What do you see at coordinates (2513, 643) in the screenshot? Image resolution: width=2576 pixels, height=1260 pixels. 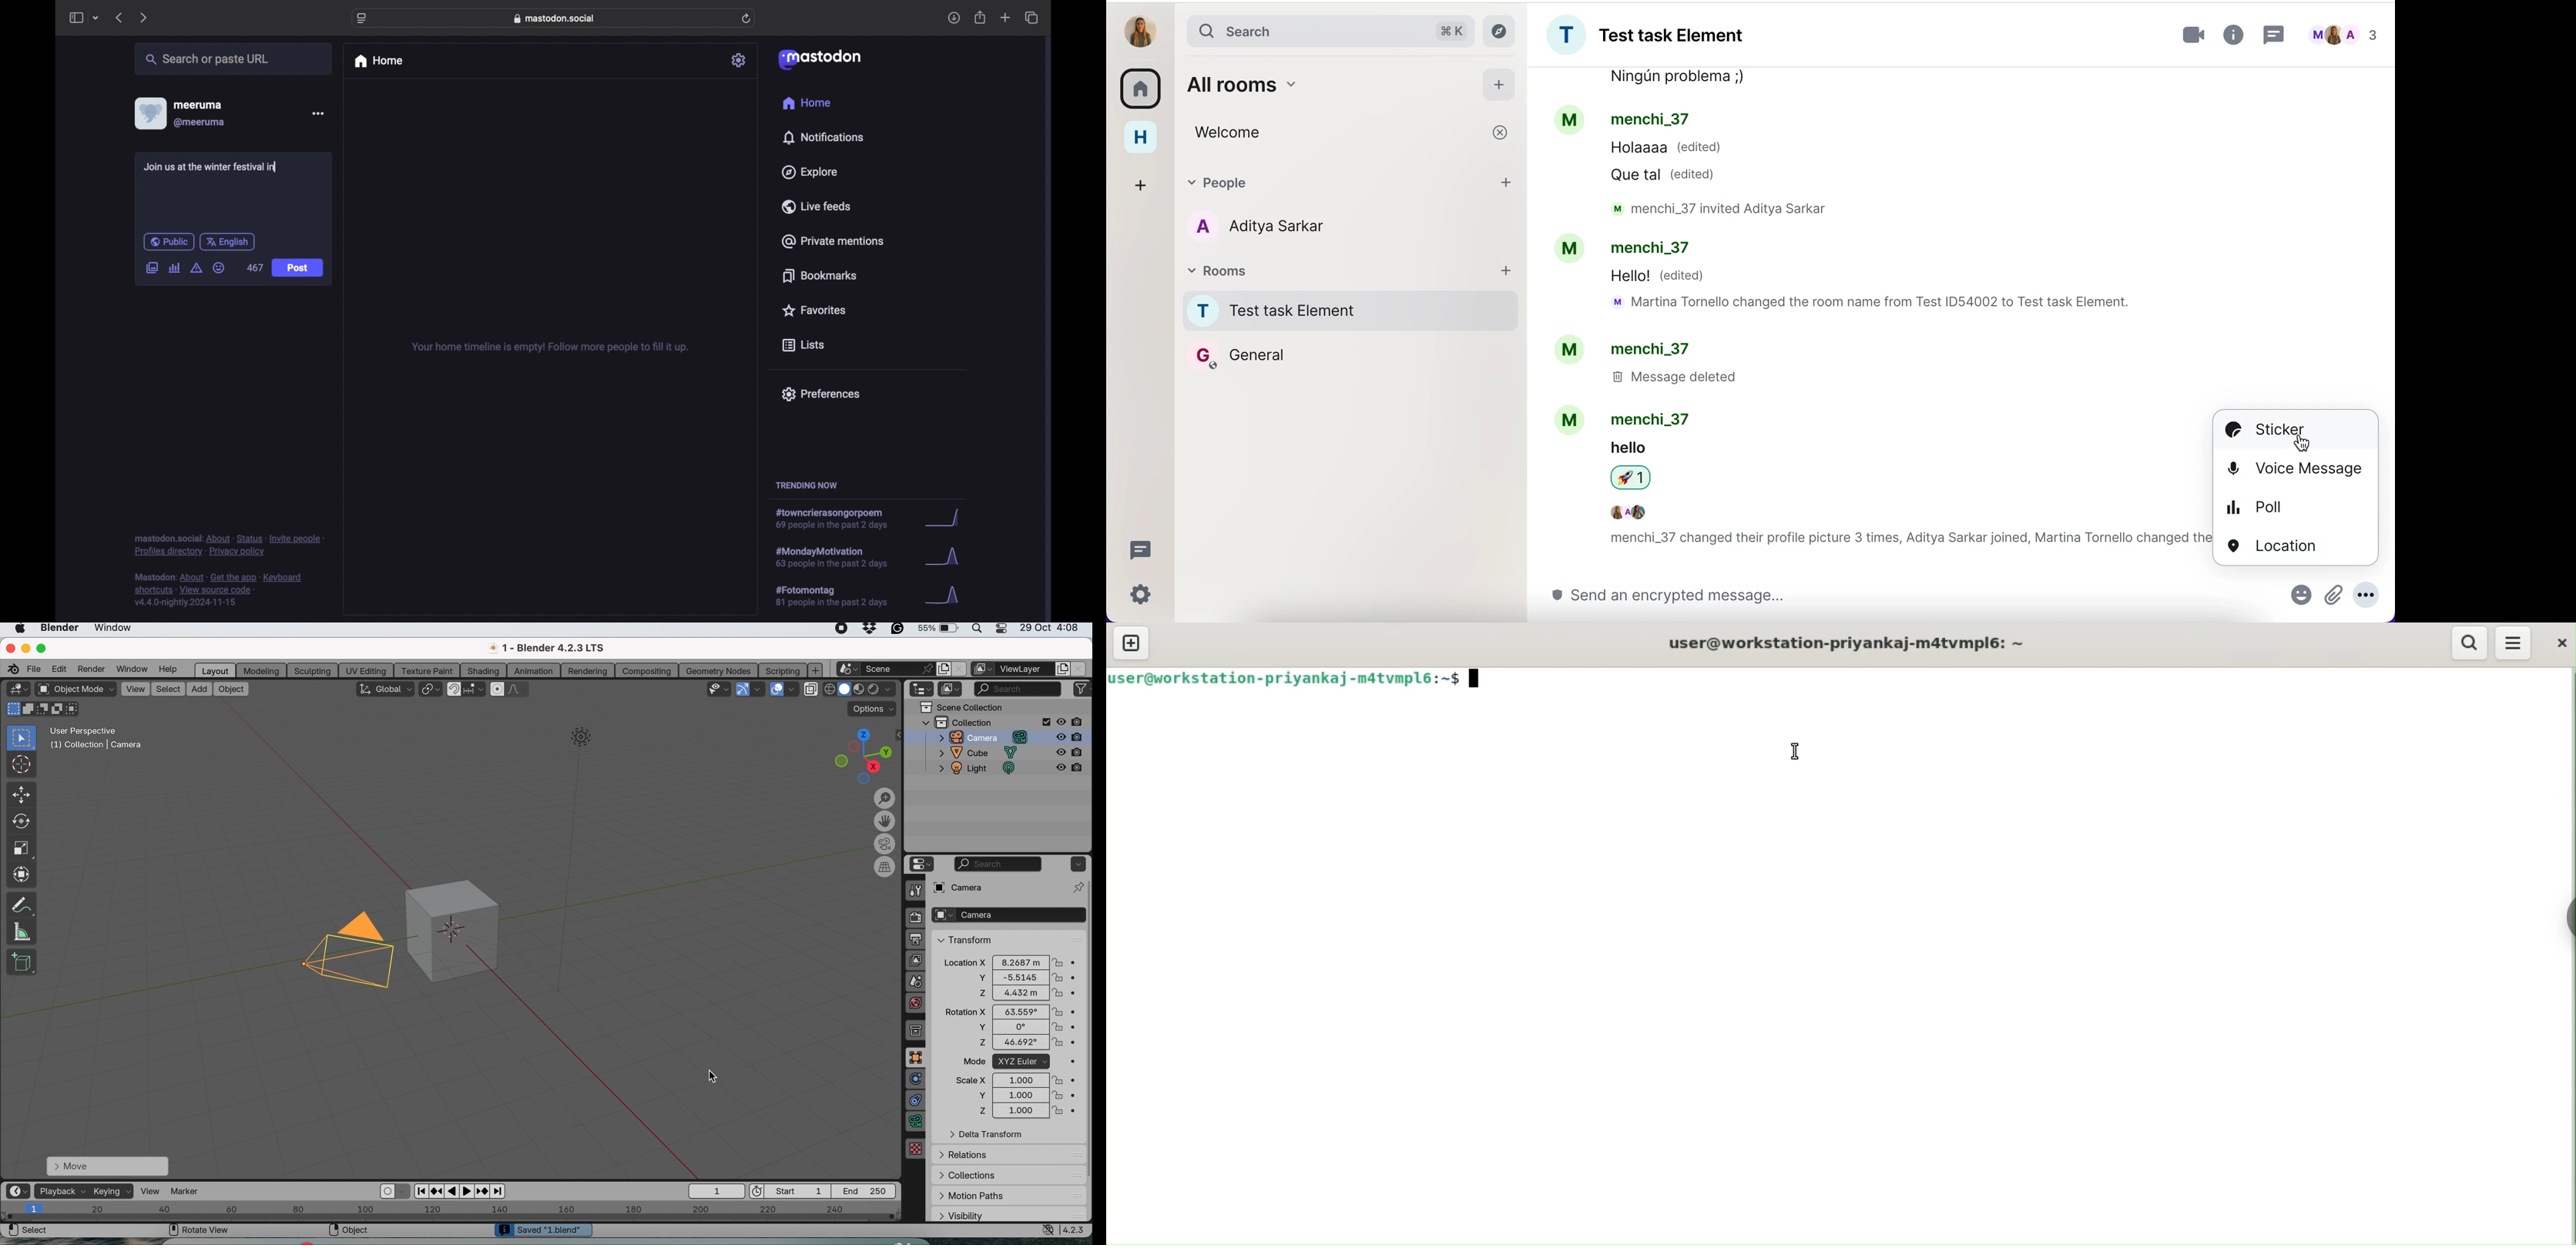 I see `menu` at bounding box center [2513, 643].